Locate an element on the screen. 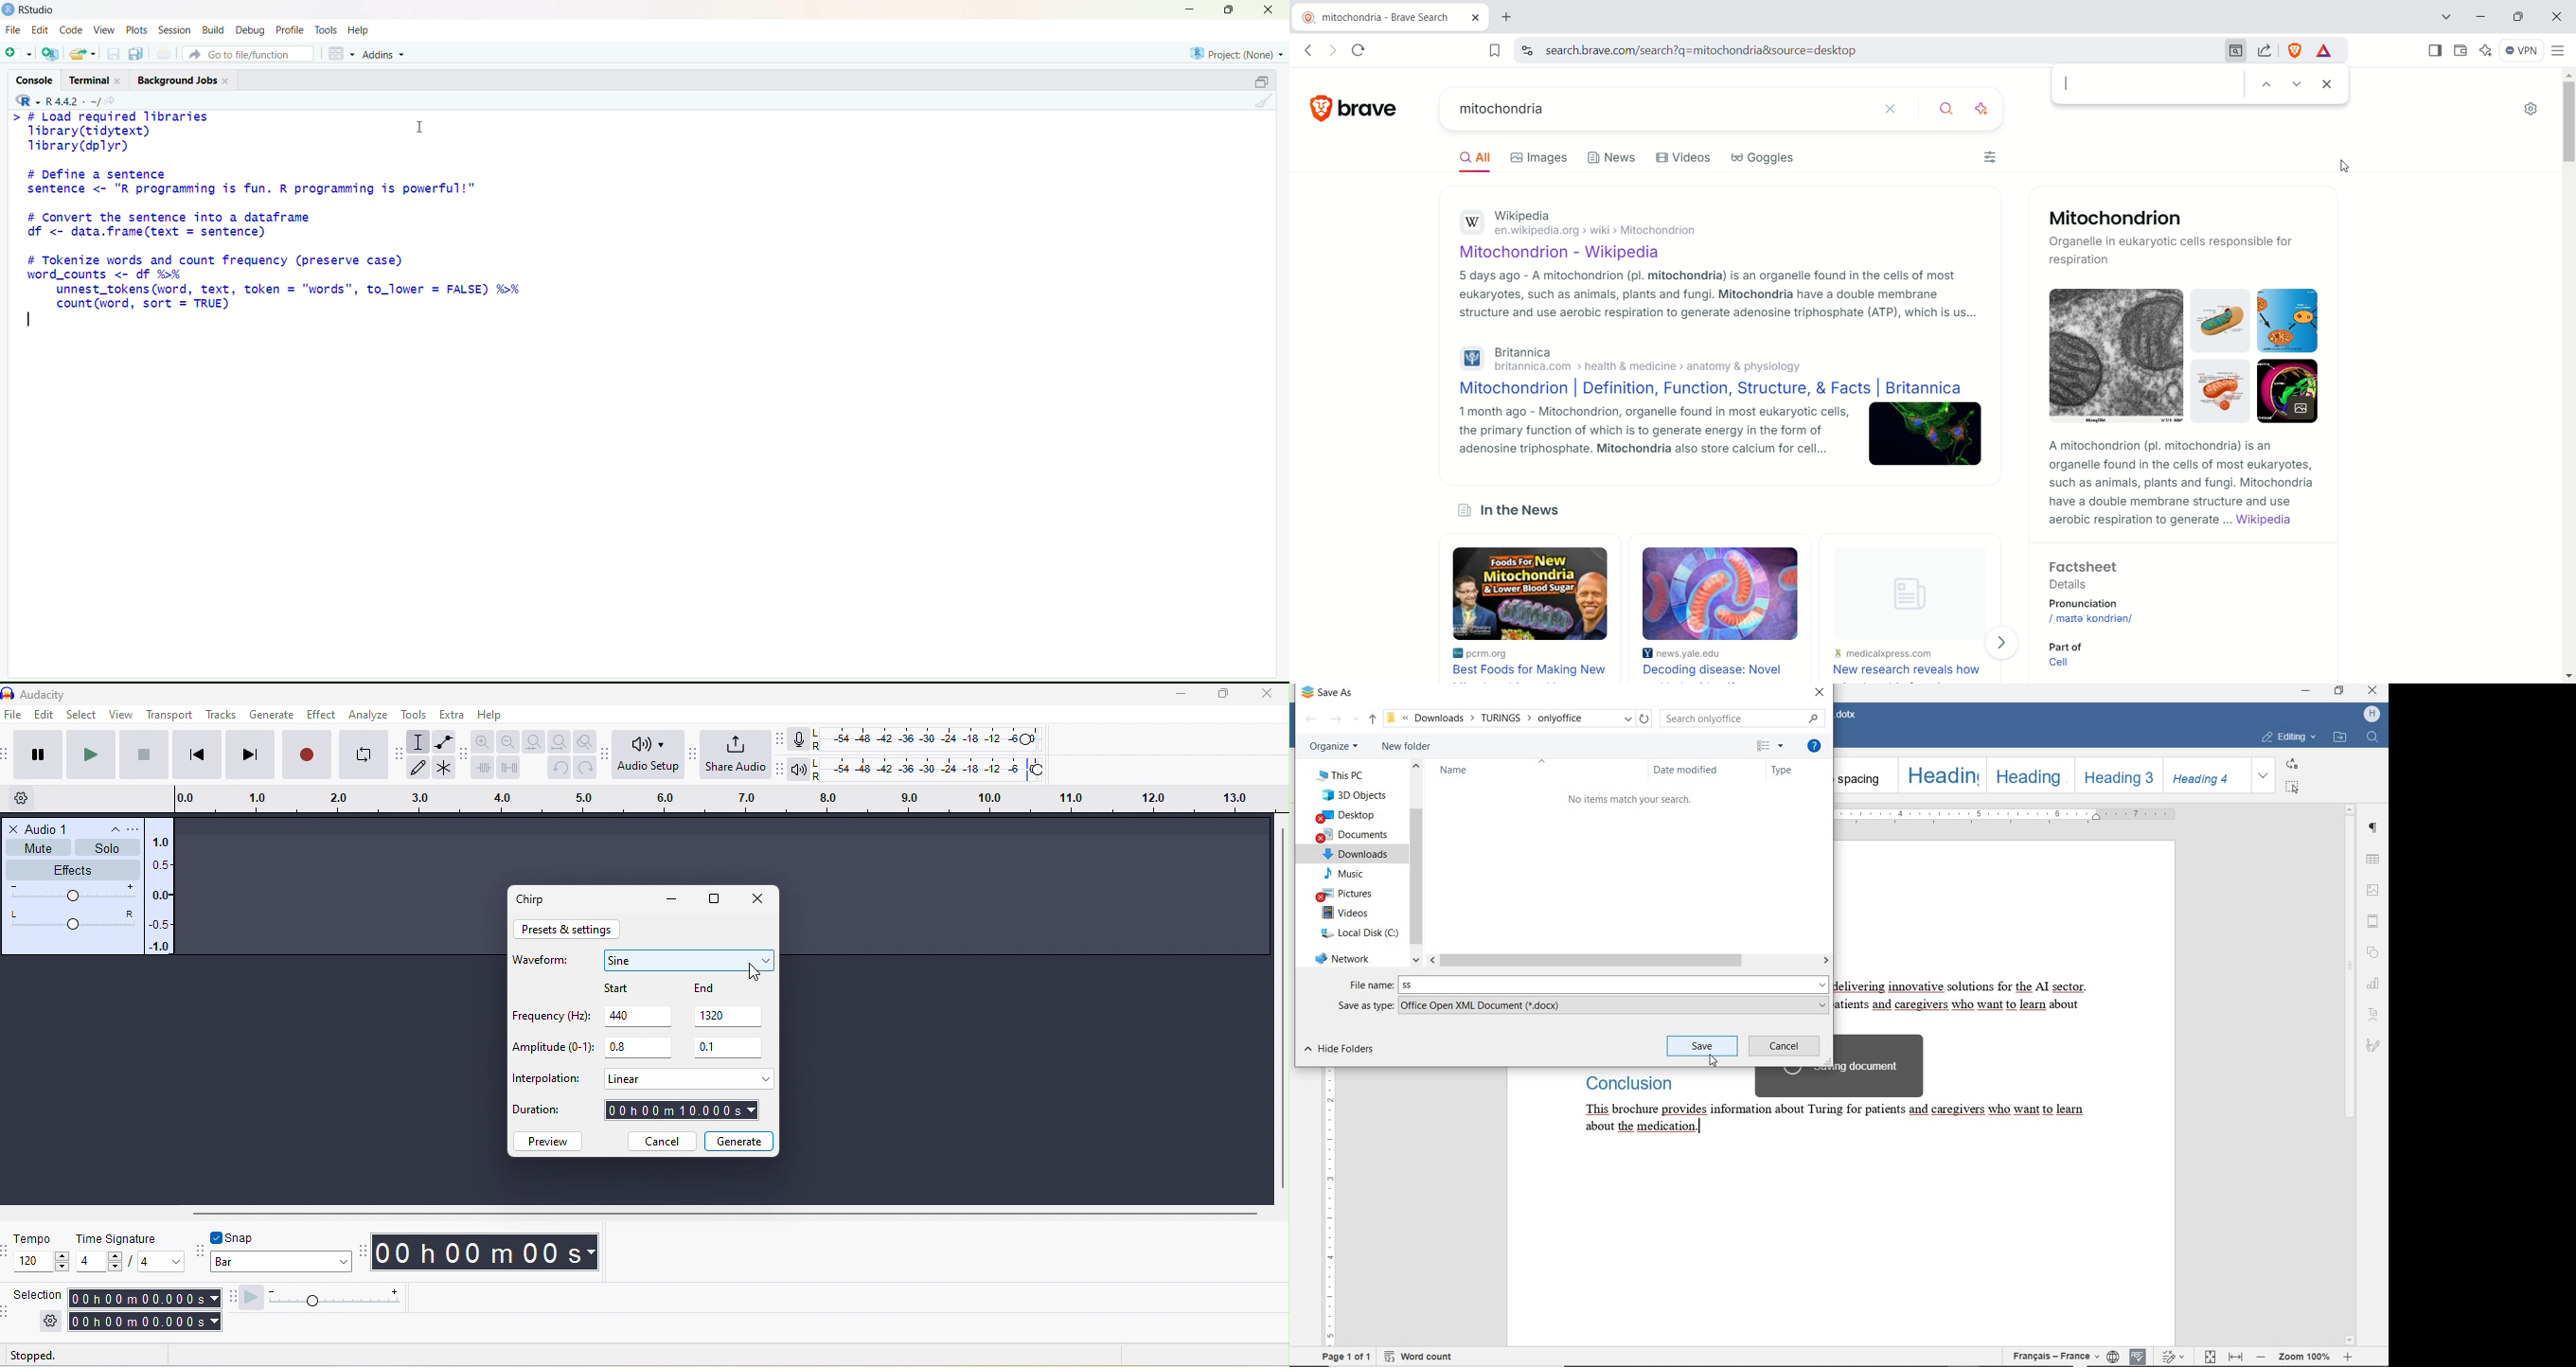 The width and height of the screenshot is (2576, 1372). audacity selection toolbar is located at coordinates (9, 1310).